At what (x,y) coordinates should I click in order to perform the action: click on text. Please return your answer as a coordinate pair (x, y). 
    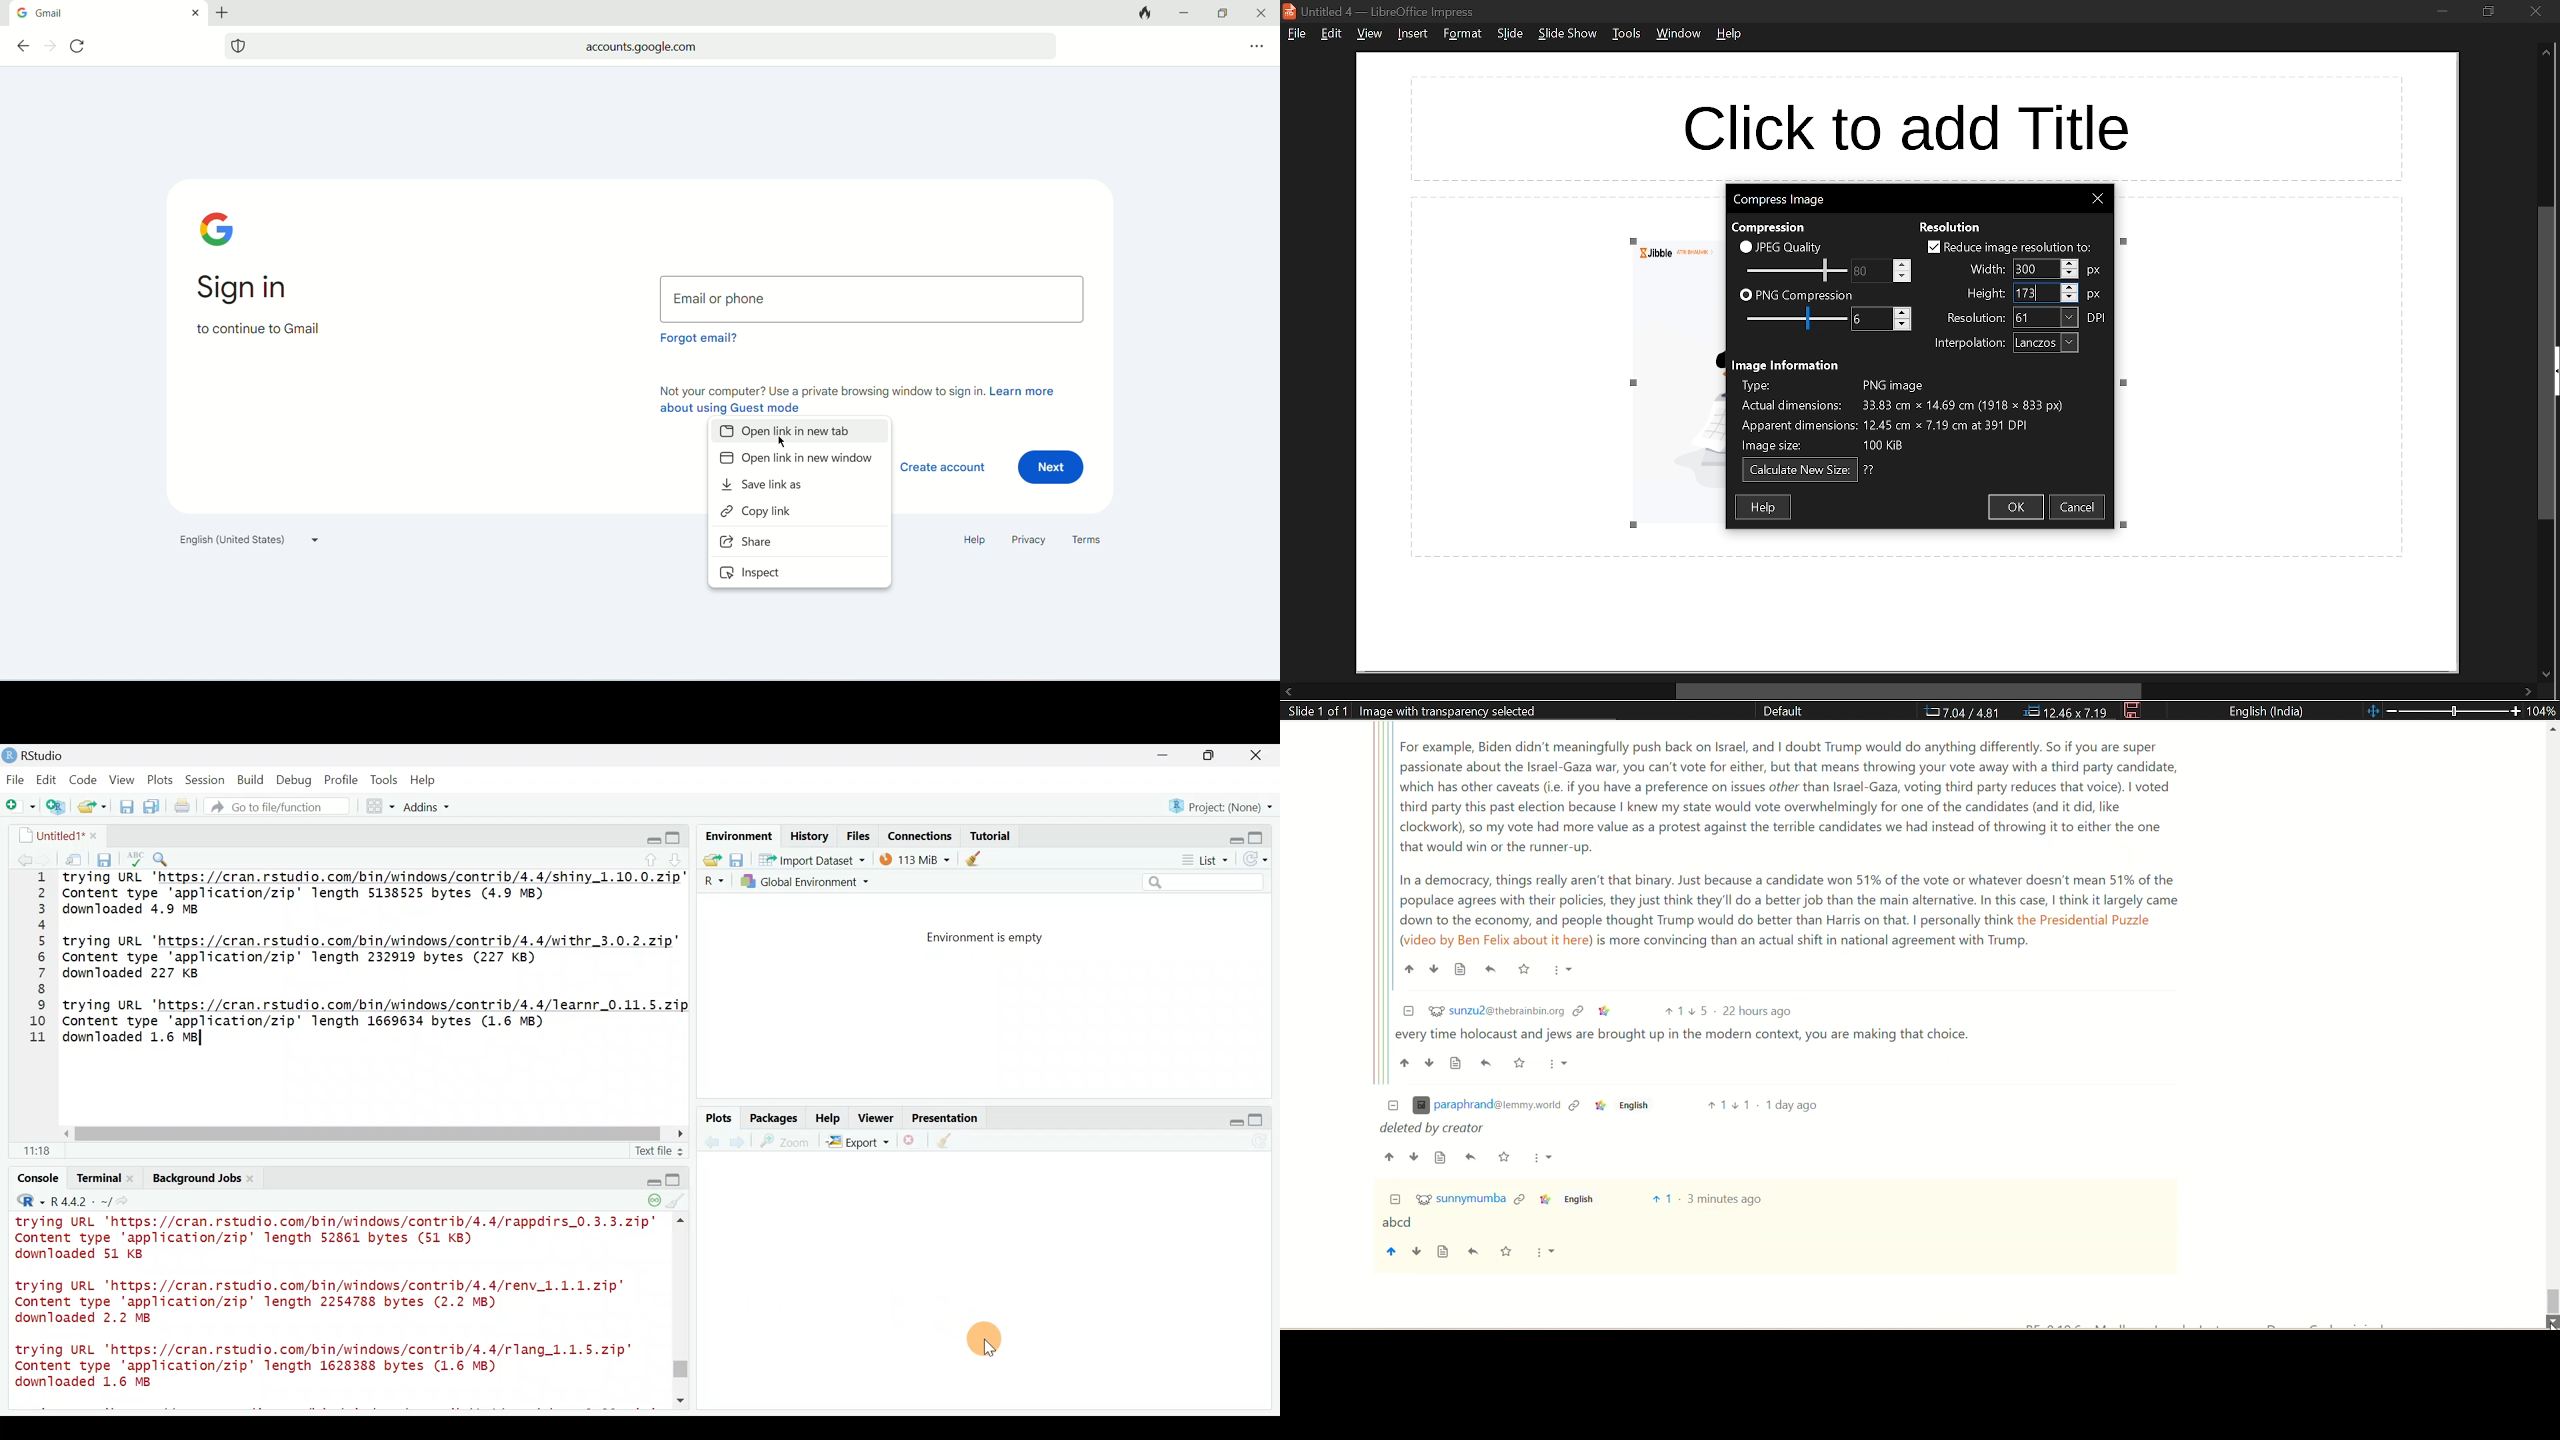
    Looking at the image, I should click on (1774, 226).